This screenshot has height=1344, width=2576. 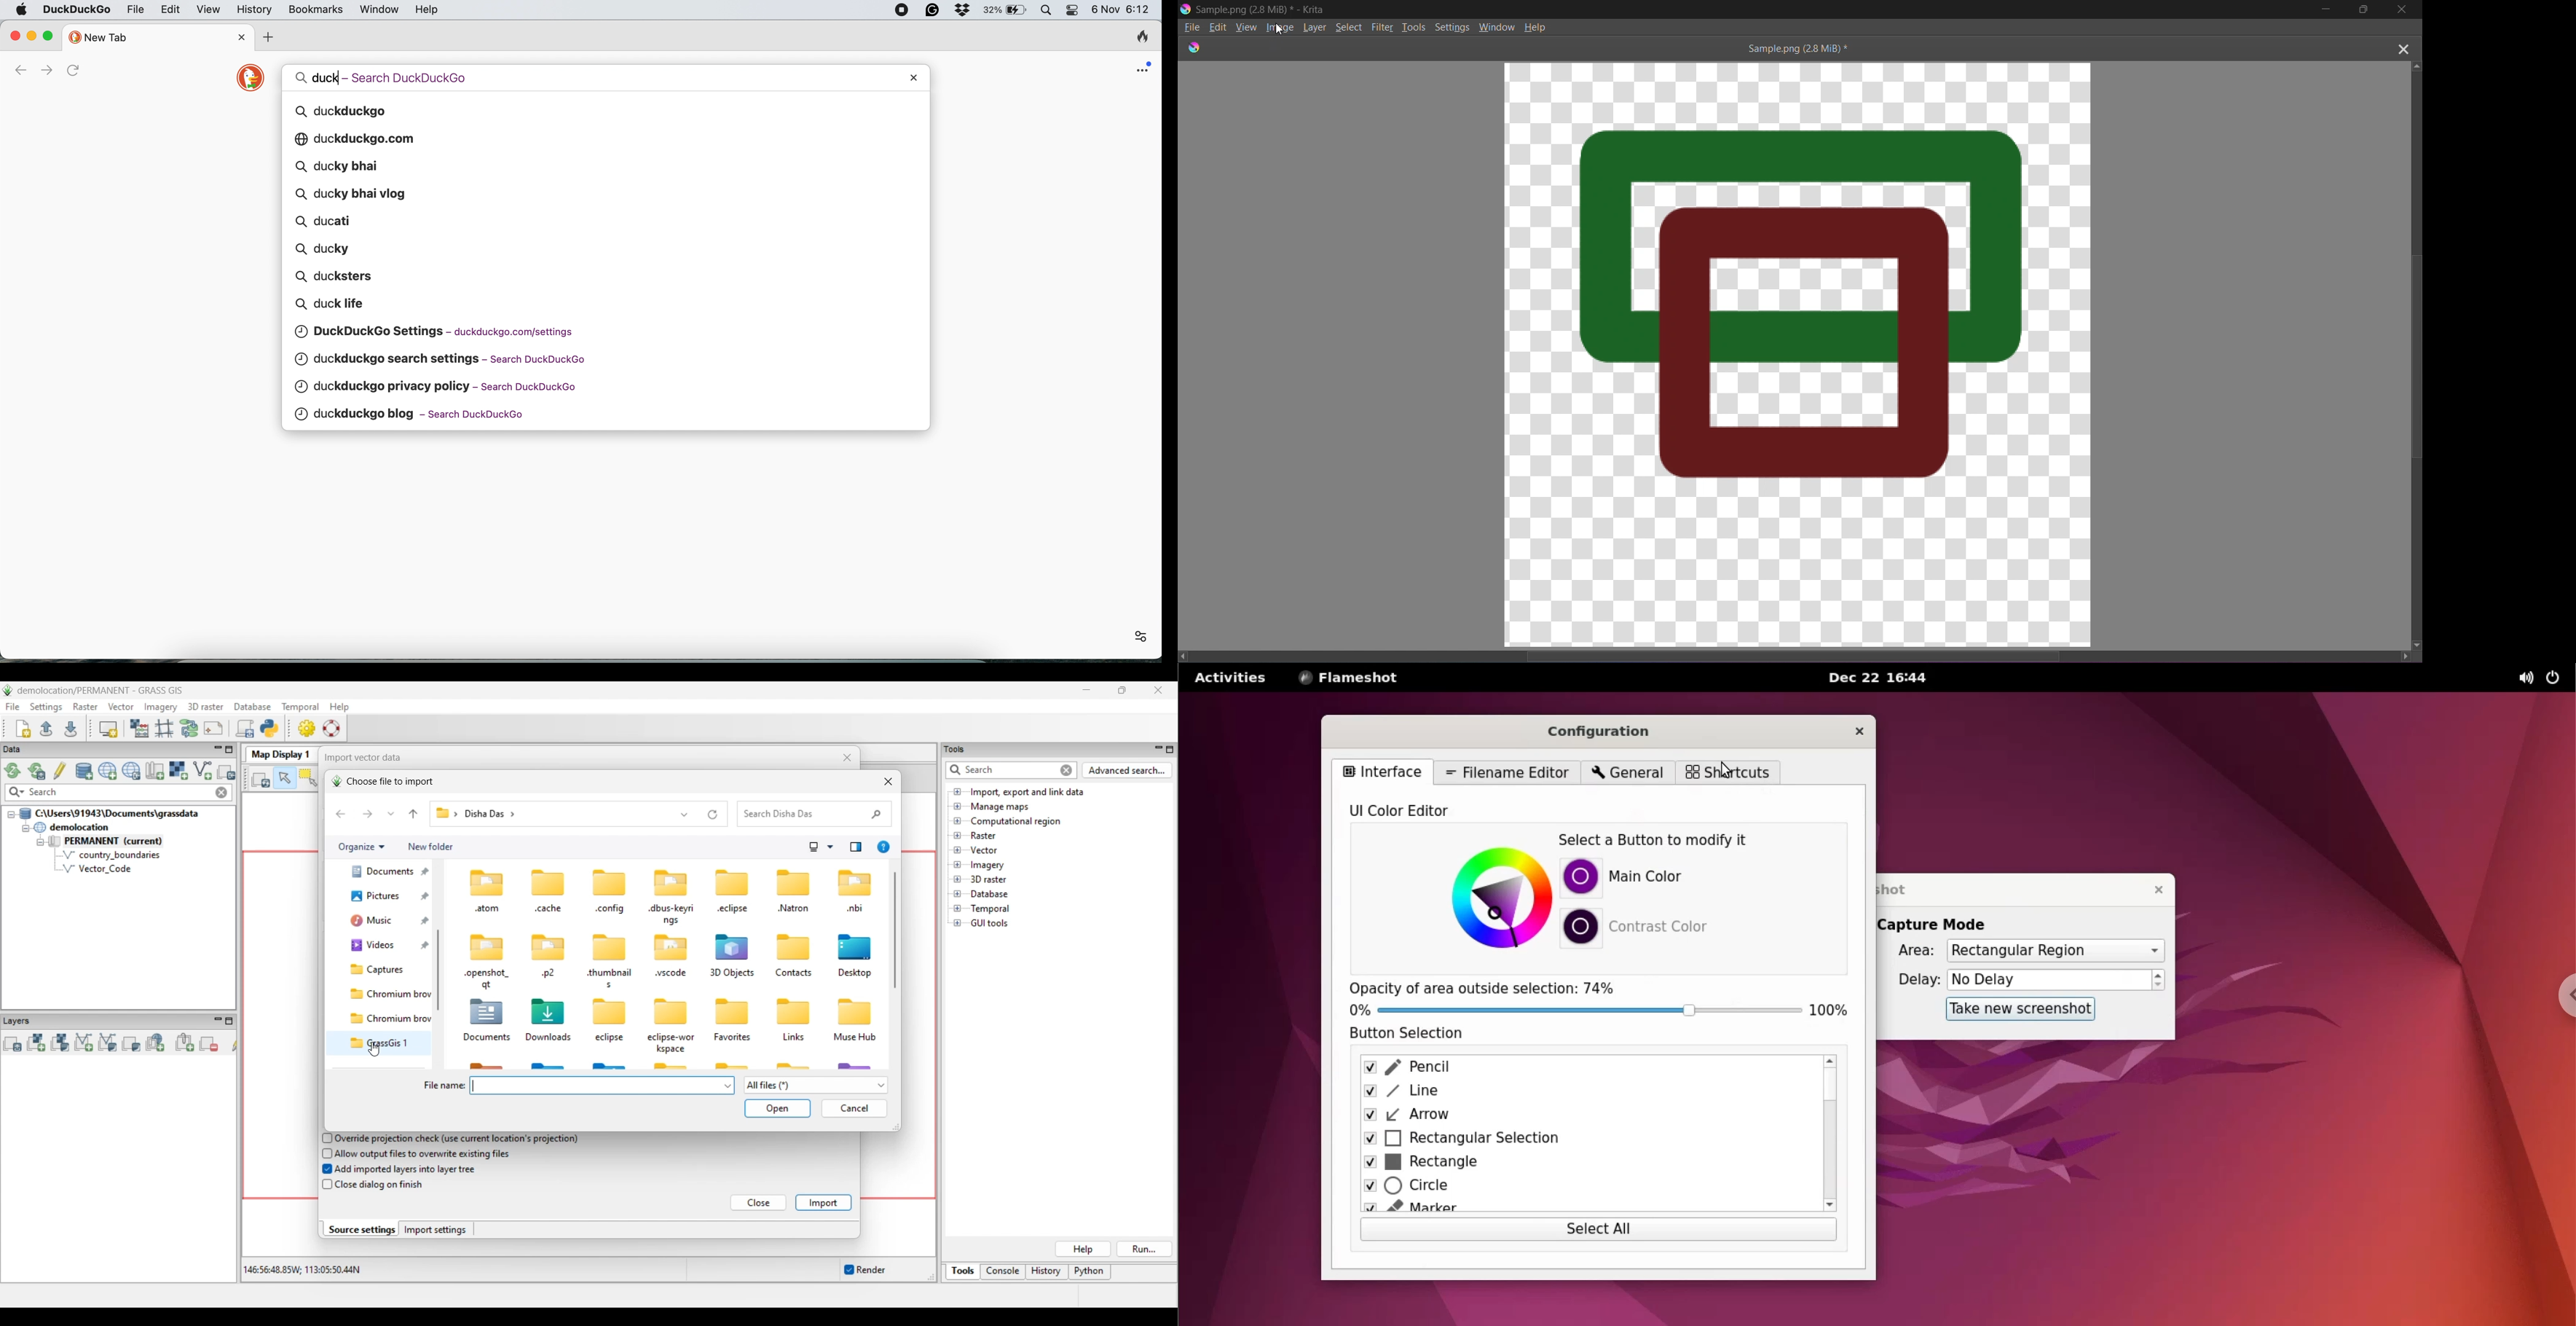 I want to click on interface , so click(x=1382, y=773).